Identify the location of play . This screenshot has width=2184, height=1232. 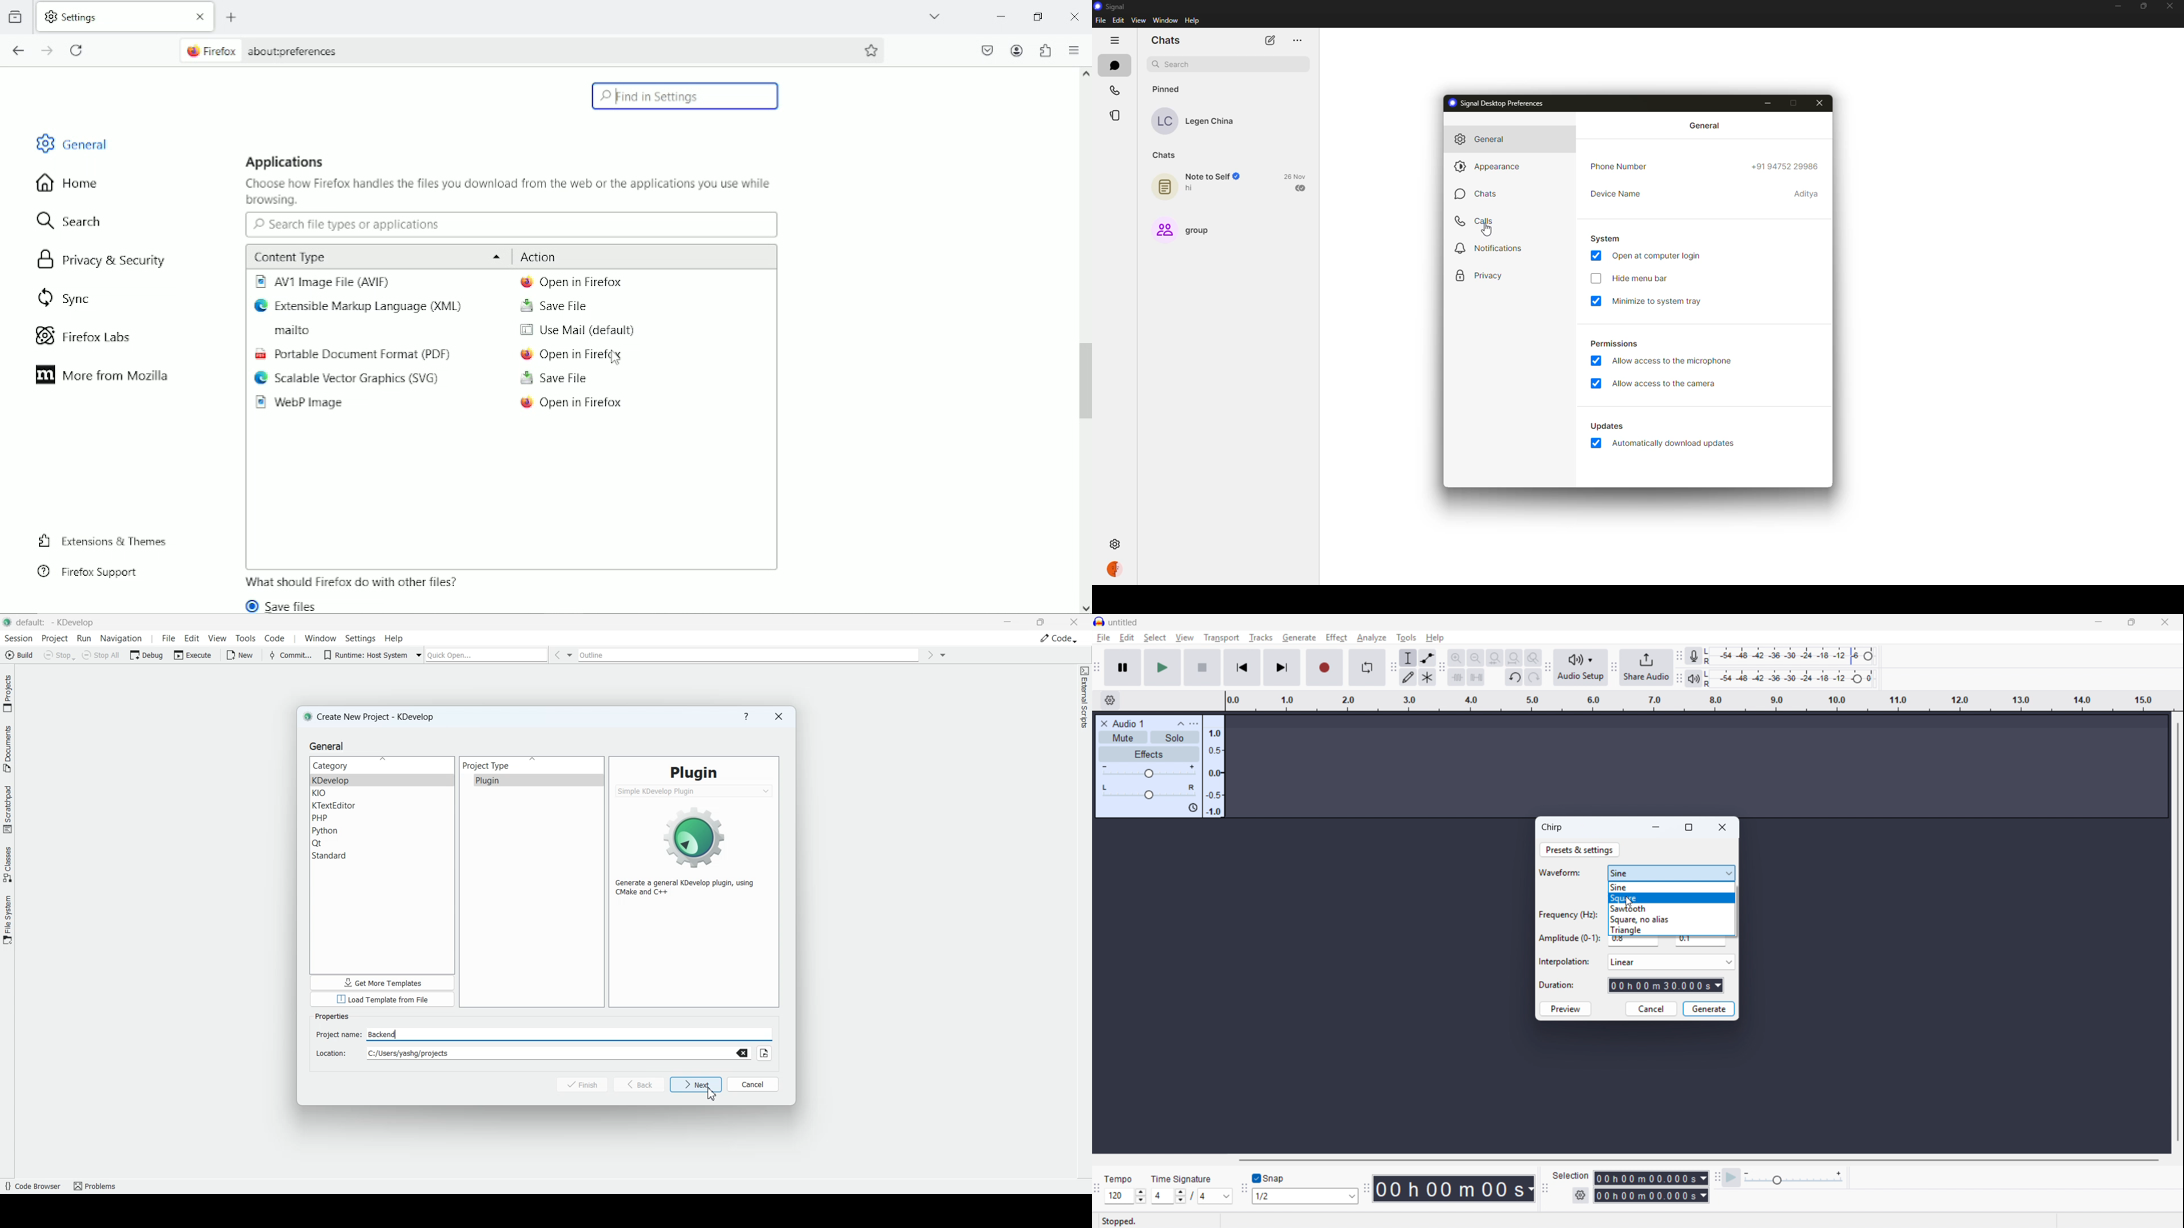
(1162, 667).